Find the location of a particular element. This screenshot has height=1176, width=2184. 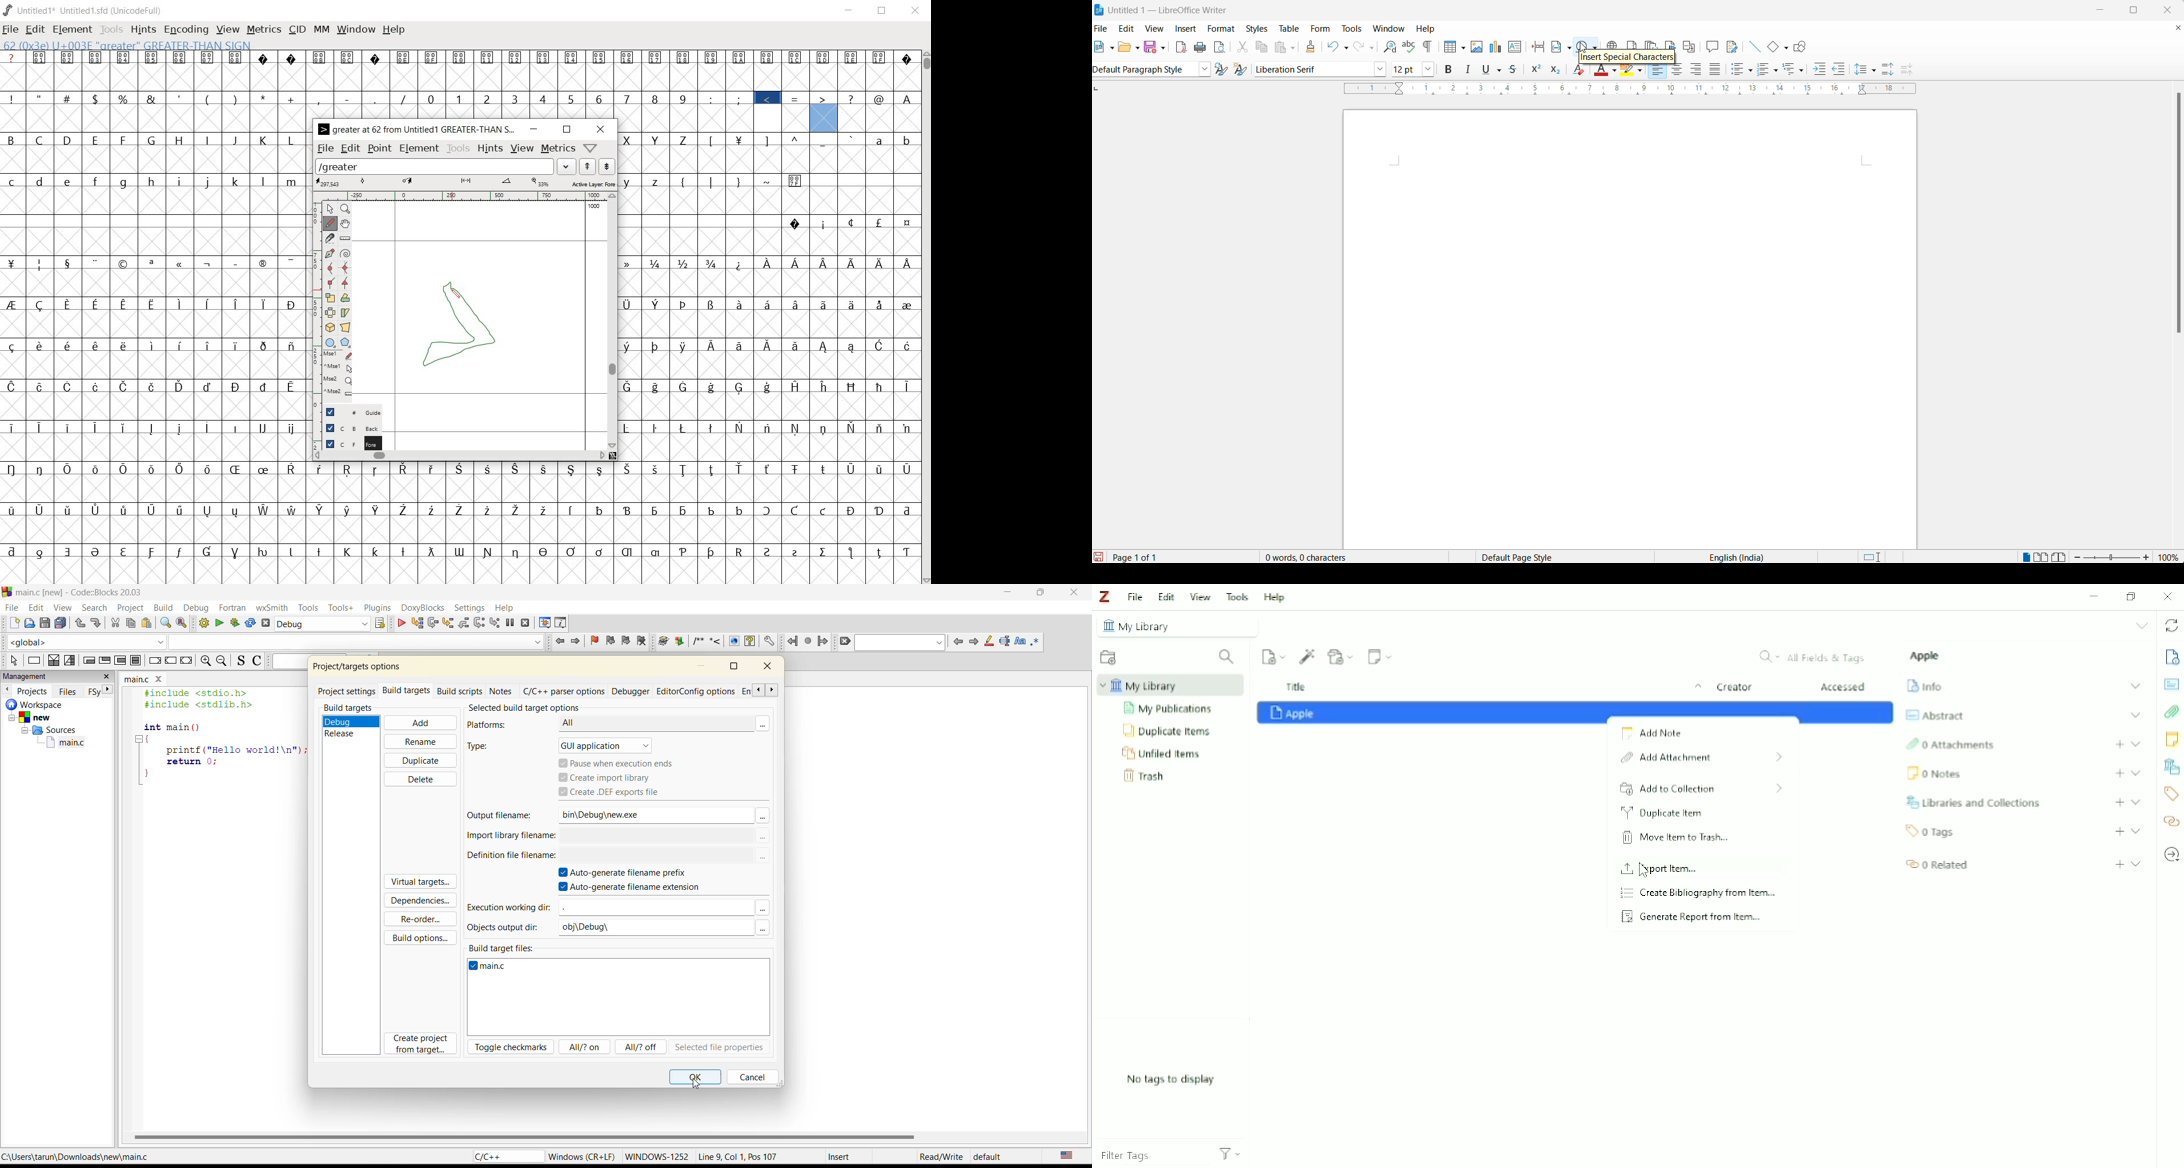

debugger is located at coordinates (632, 693).